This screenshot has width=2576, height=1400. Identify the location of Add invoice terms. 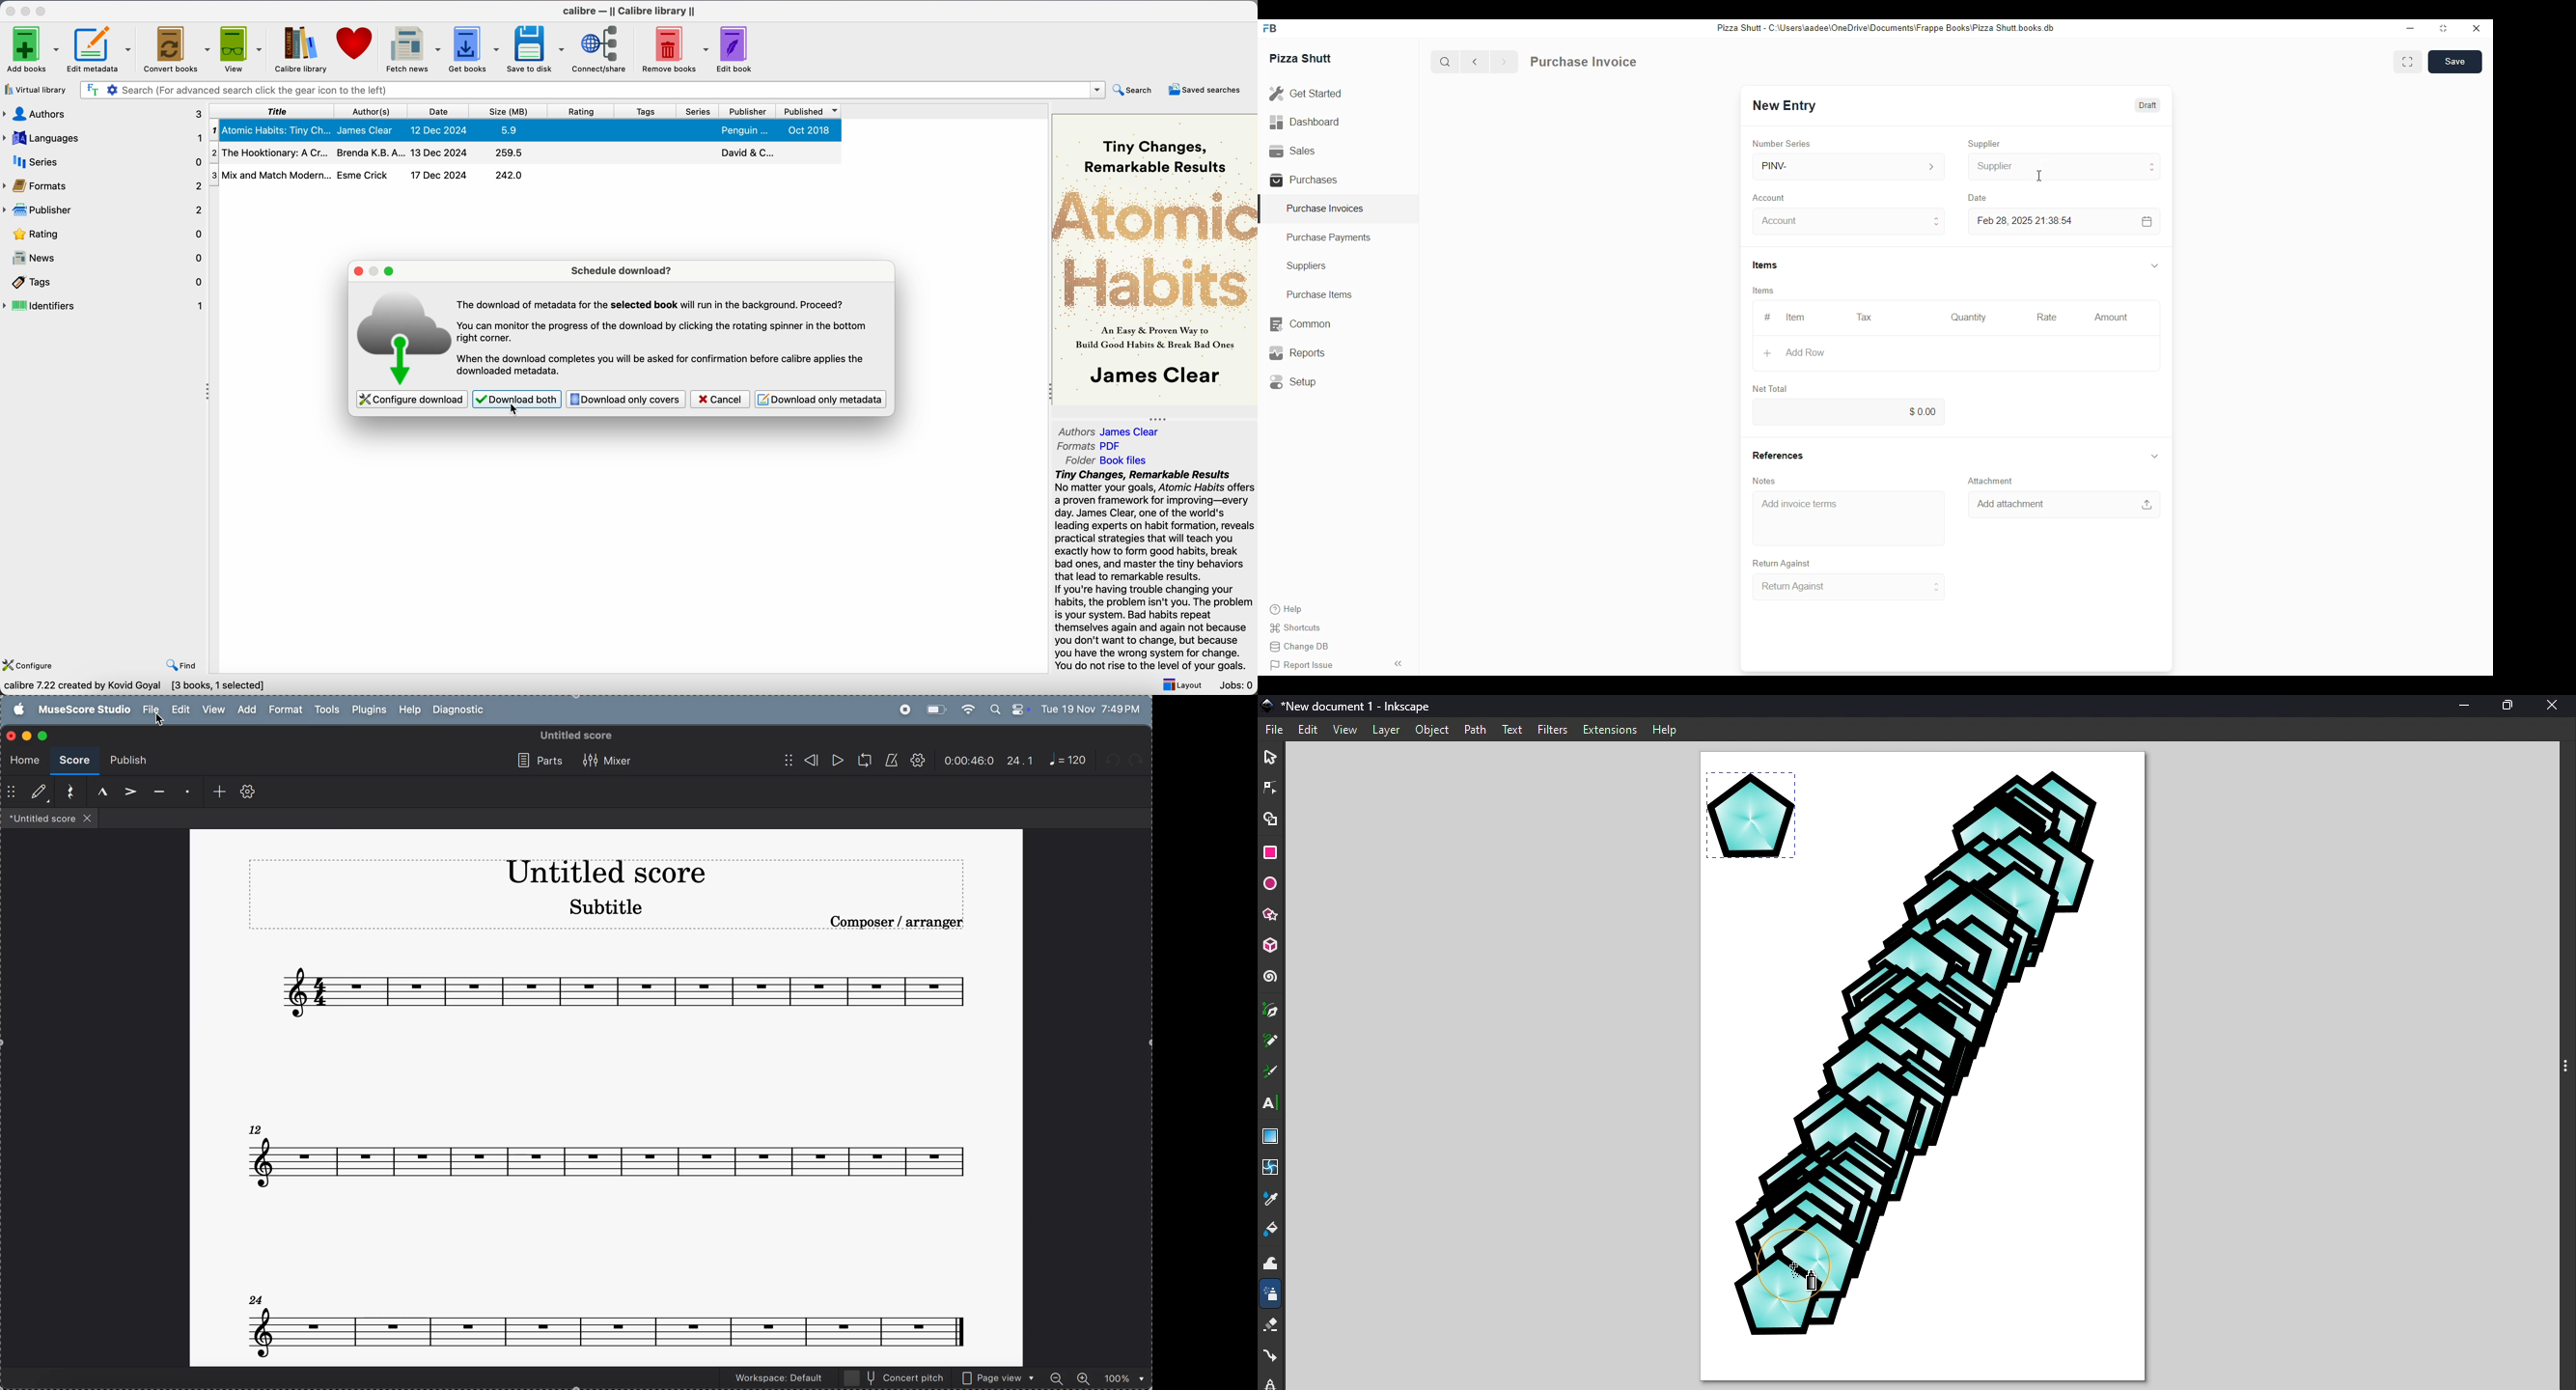
(1799, 504).